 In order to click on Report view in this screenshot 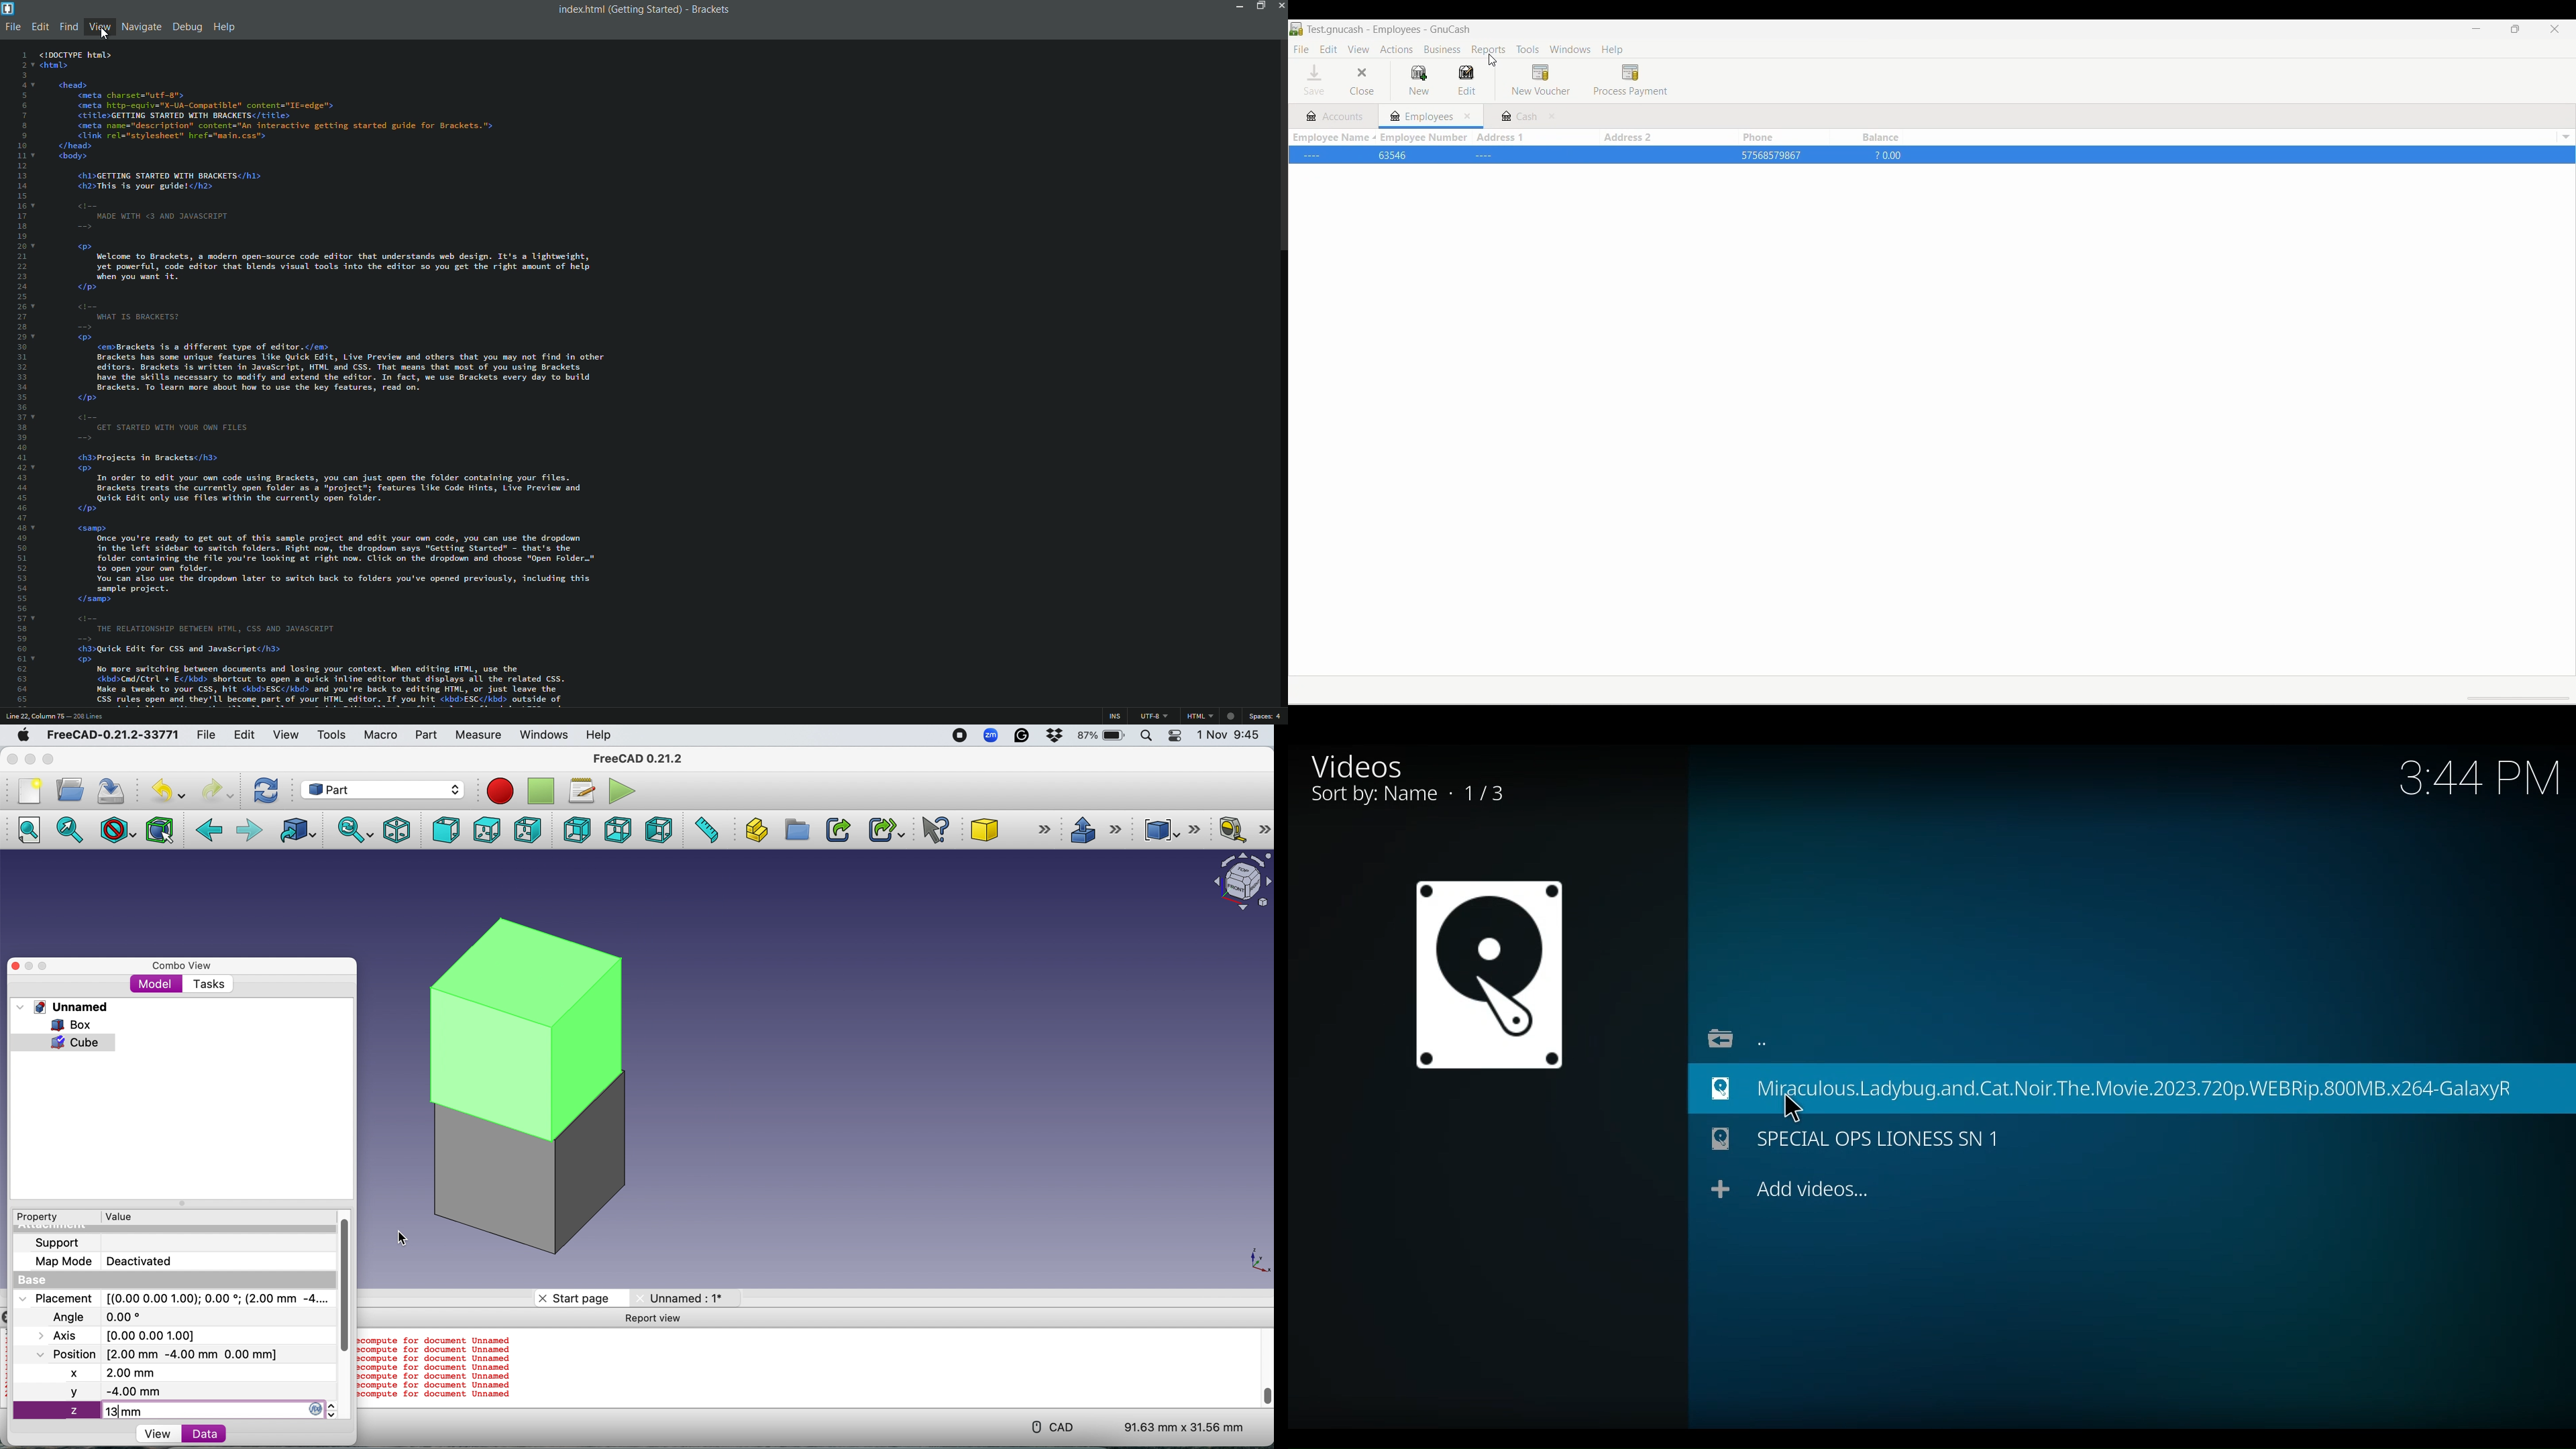, I will do `click(655, 1318)`.